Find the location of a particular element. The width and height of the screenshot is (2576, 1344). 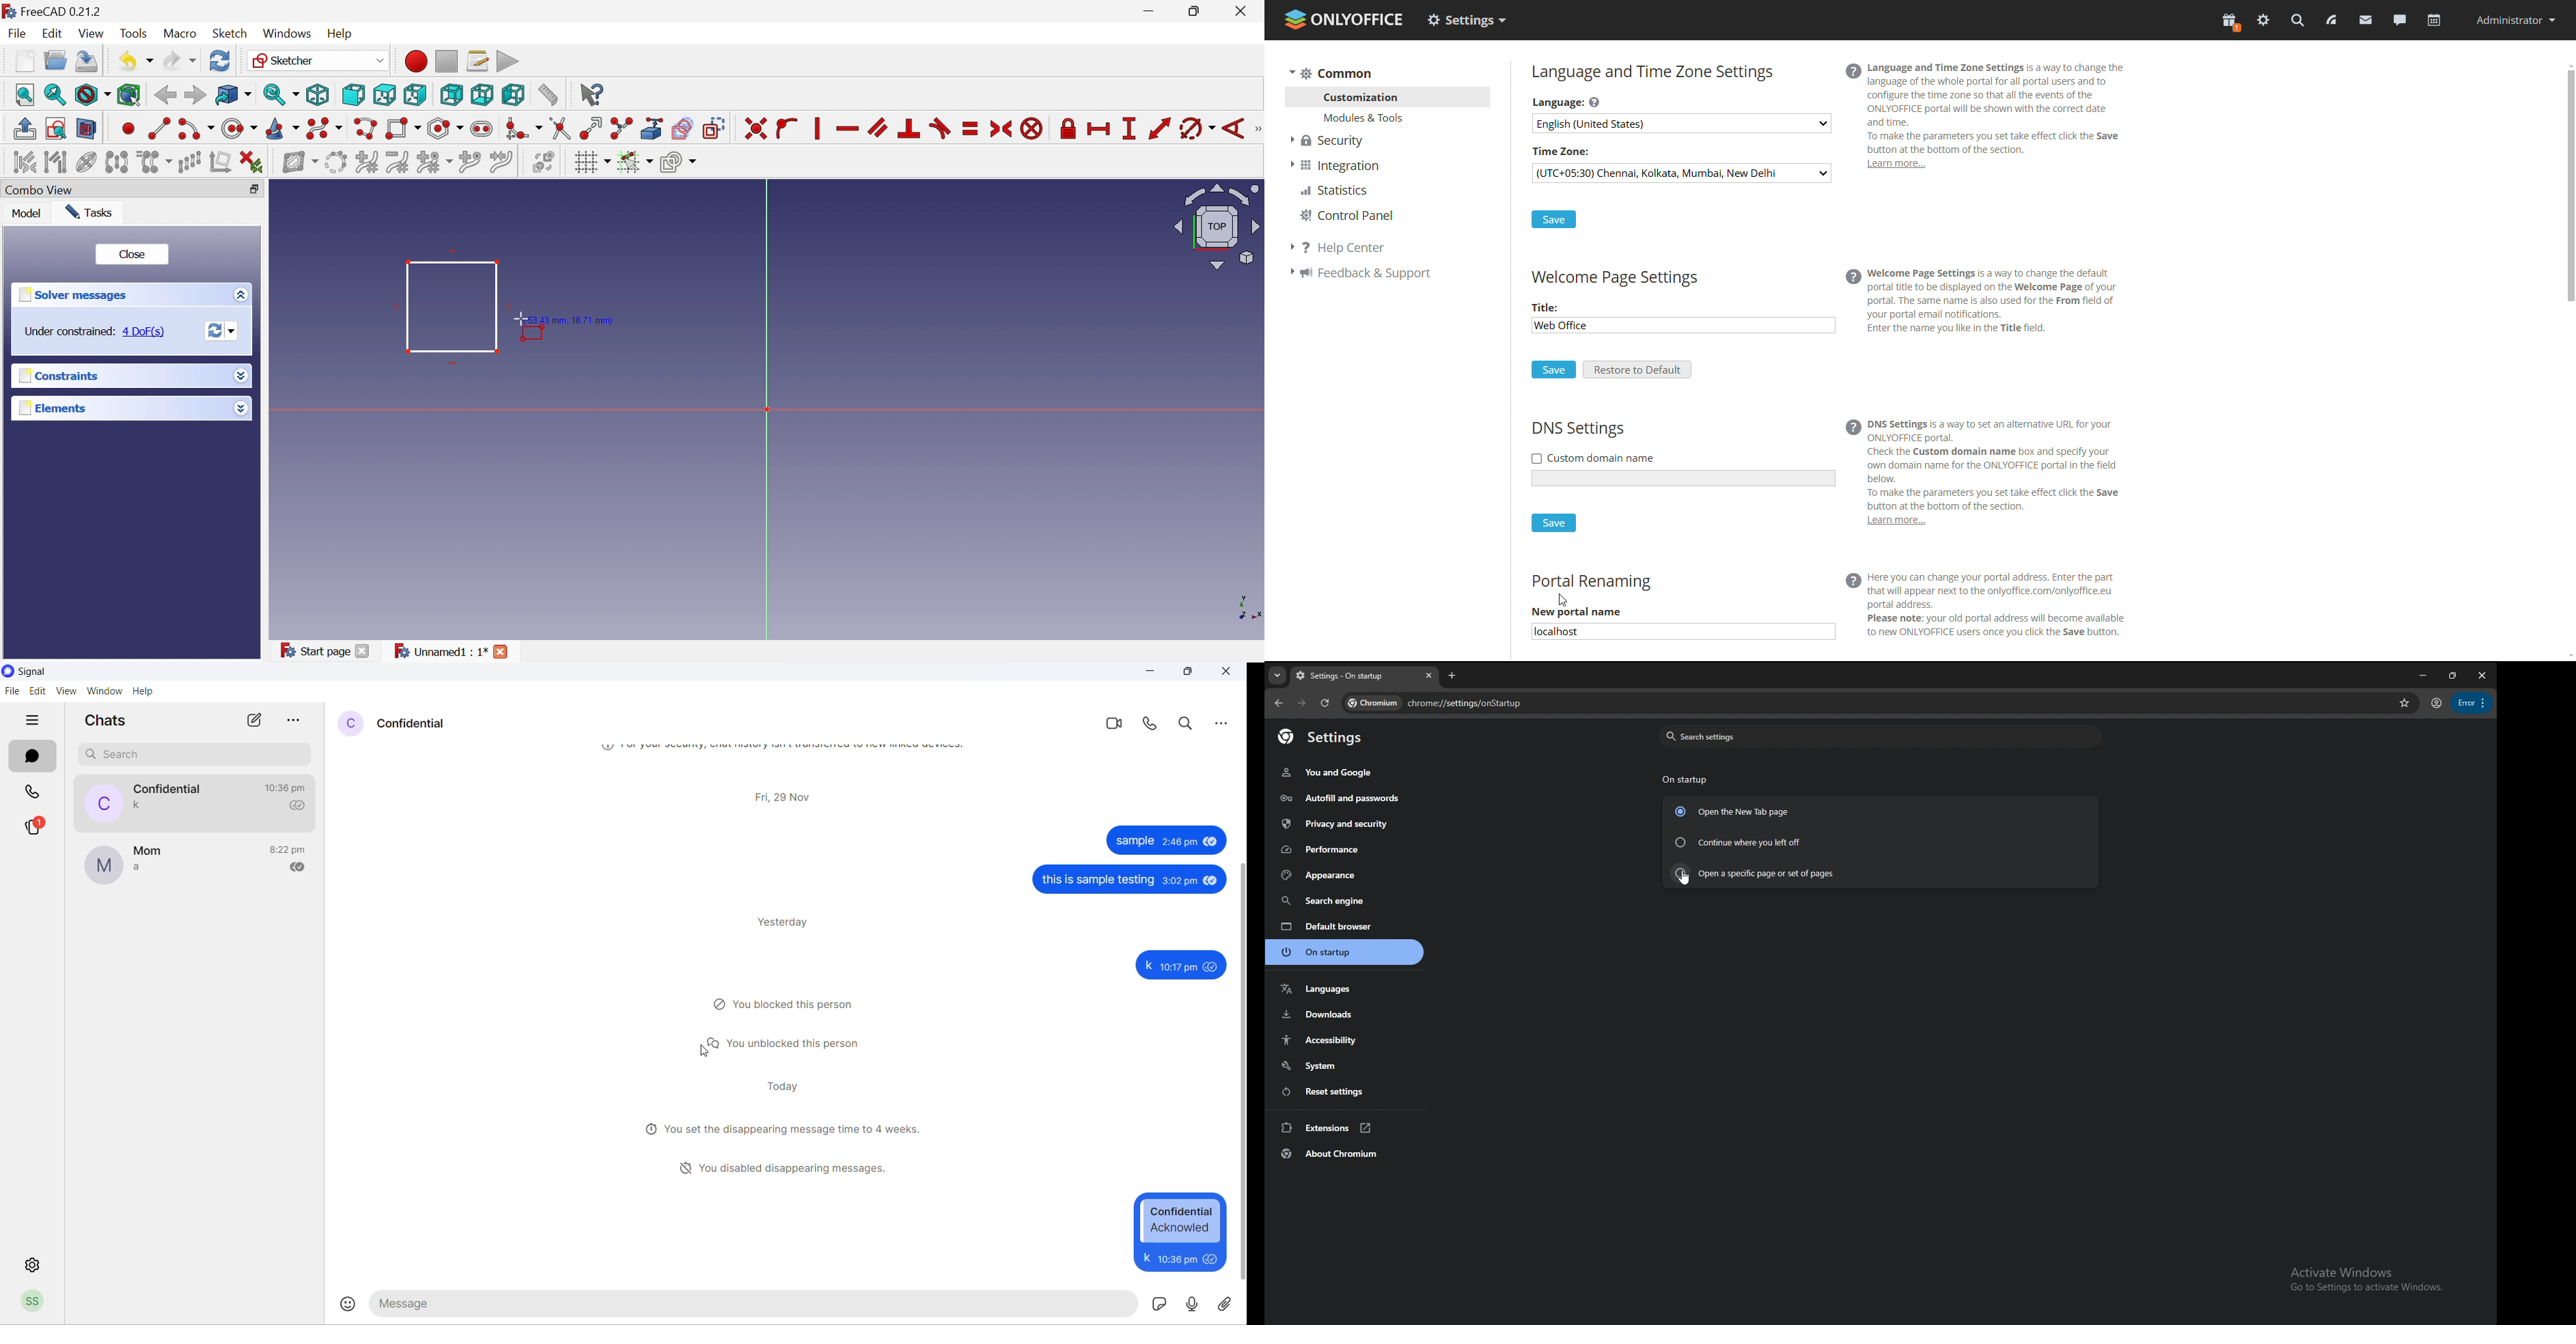

seen is located at coordinates (1214, 1259).